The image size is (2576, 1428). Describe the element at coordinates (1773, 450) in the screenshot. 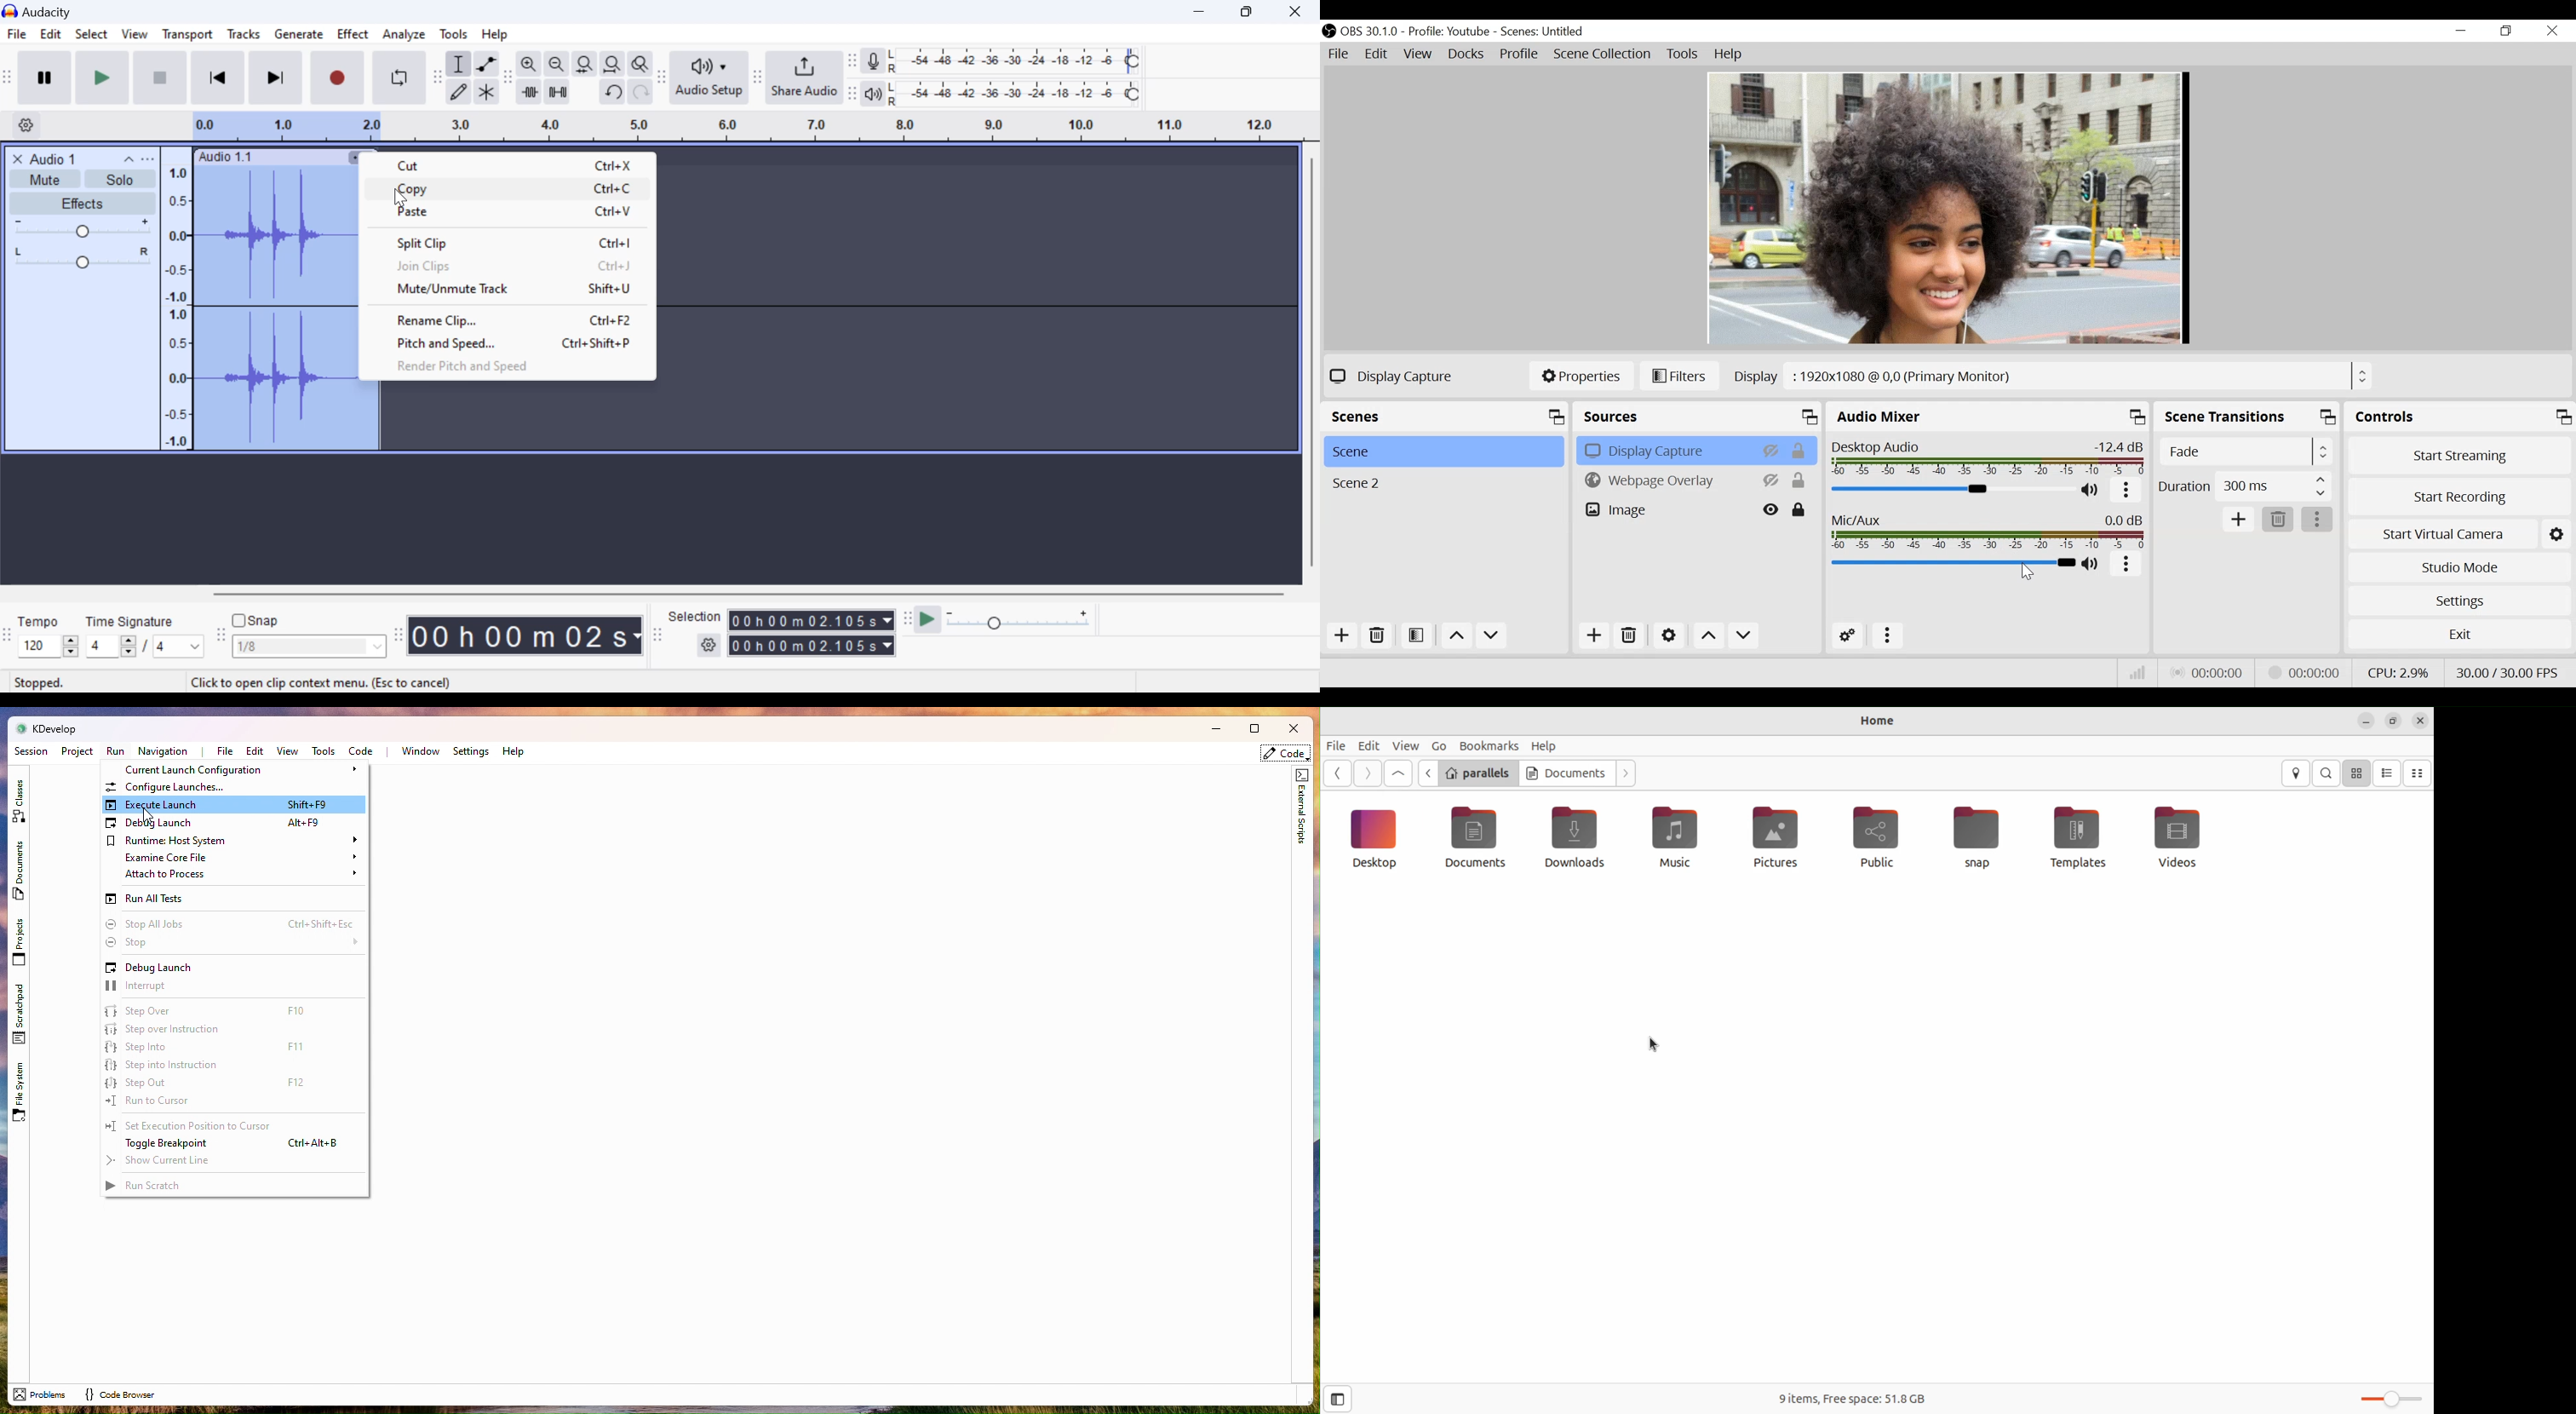

I see `hide/display` at that location.